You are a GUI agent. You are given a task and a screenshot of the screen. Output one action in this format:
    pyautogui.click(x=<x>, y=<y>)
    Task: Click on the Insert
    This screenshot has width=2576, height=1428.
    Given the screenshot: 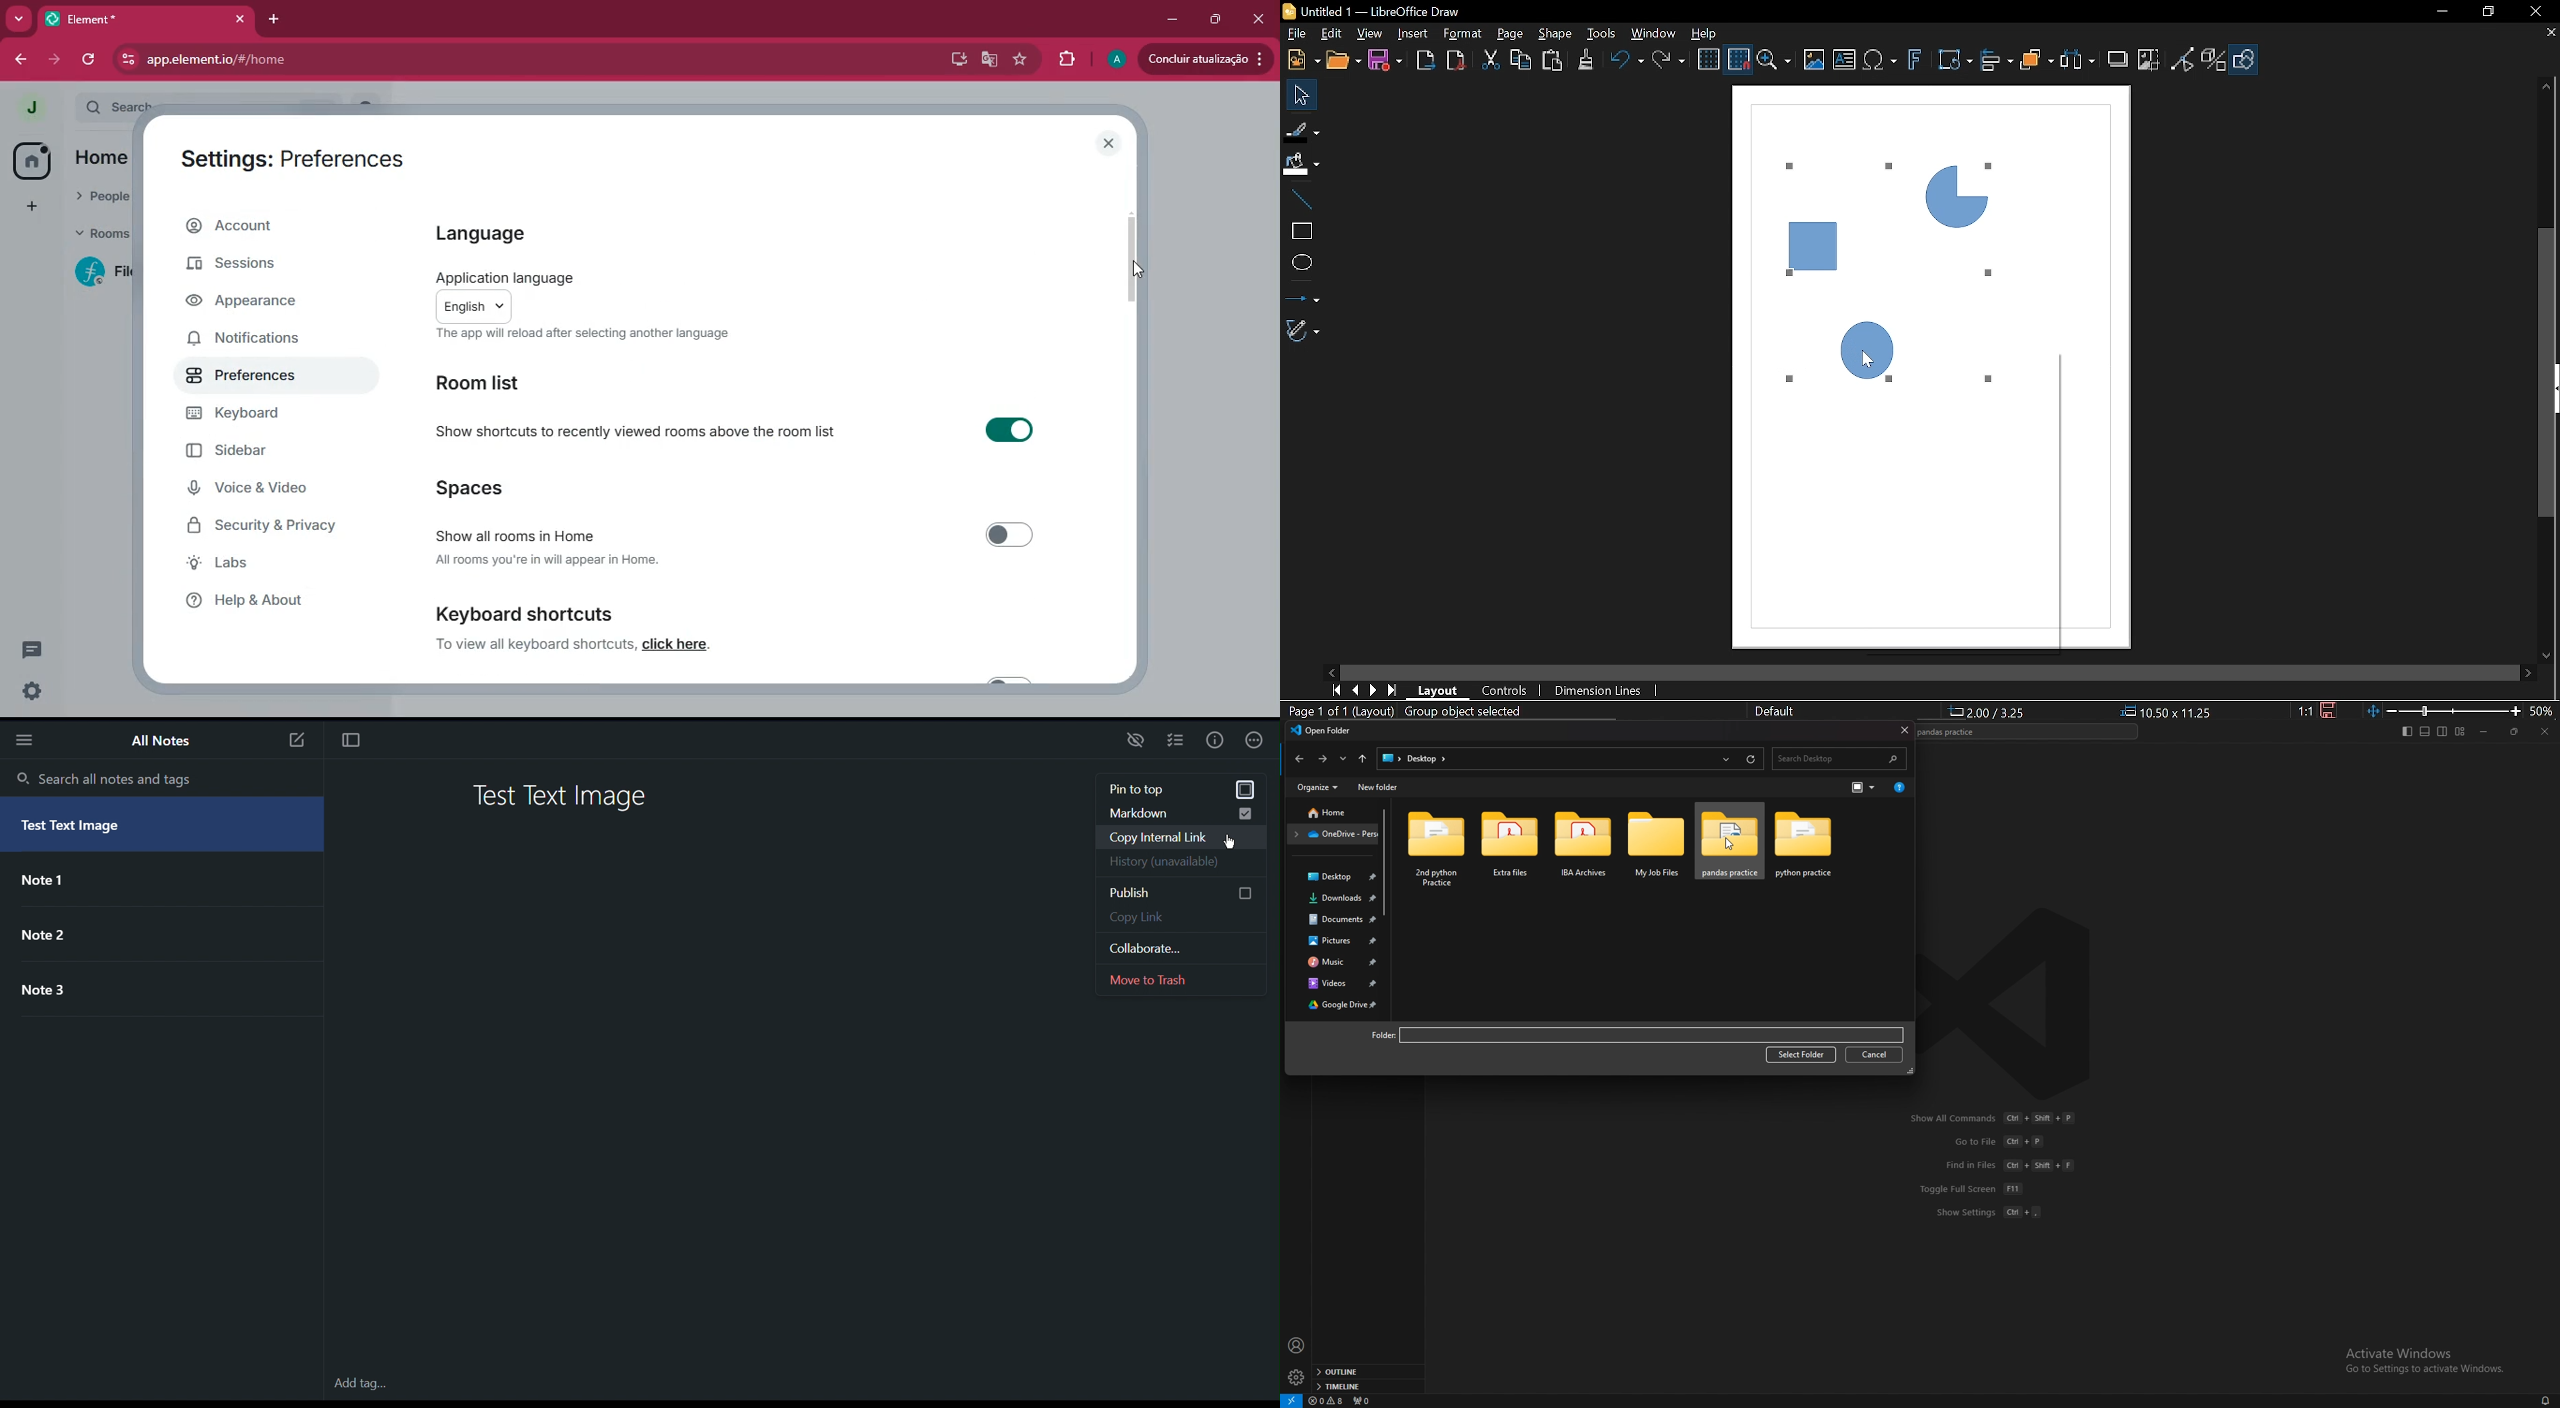 What is the action you would take?
    pyautogui.click(x=1411, y=35)
    